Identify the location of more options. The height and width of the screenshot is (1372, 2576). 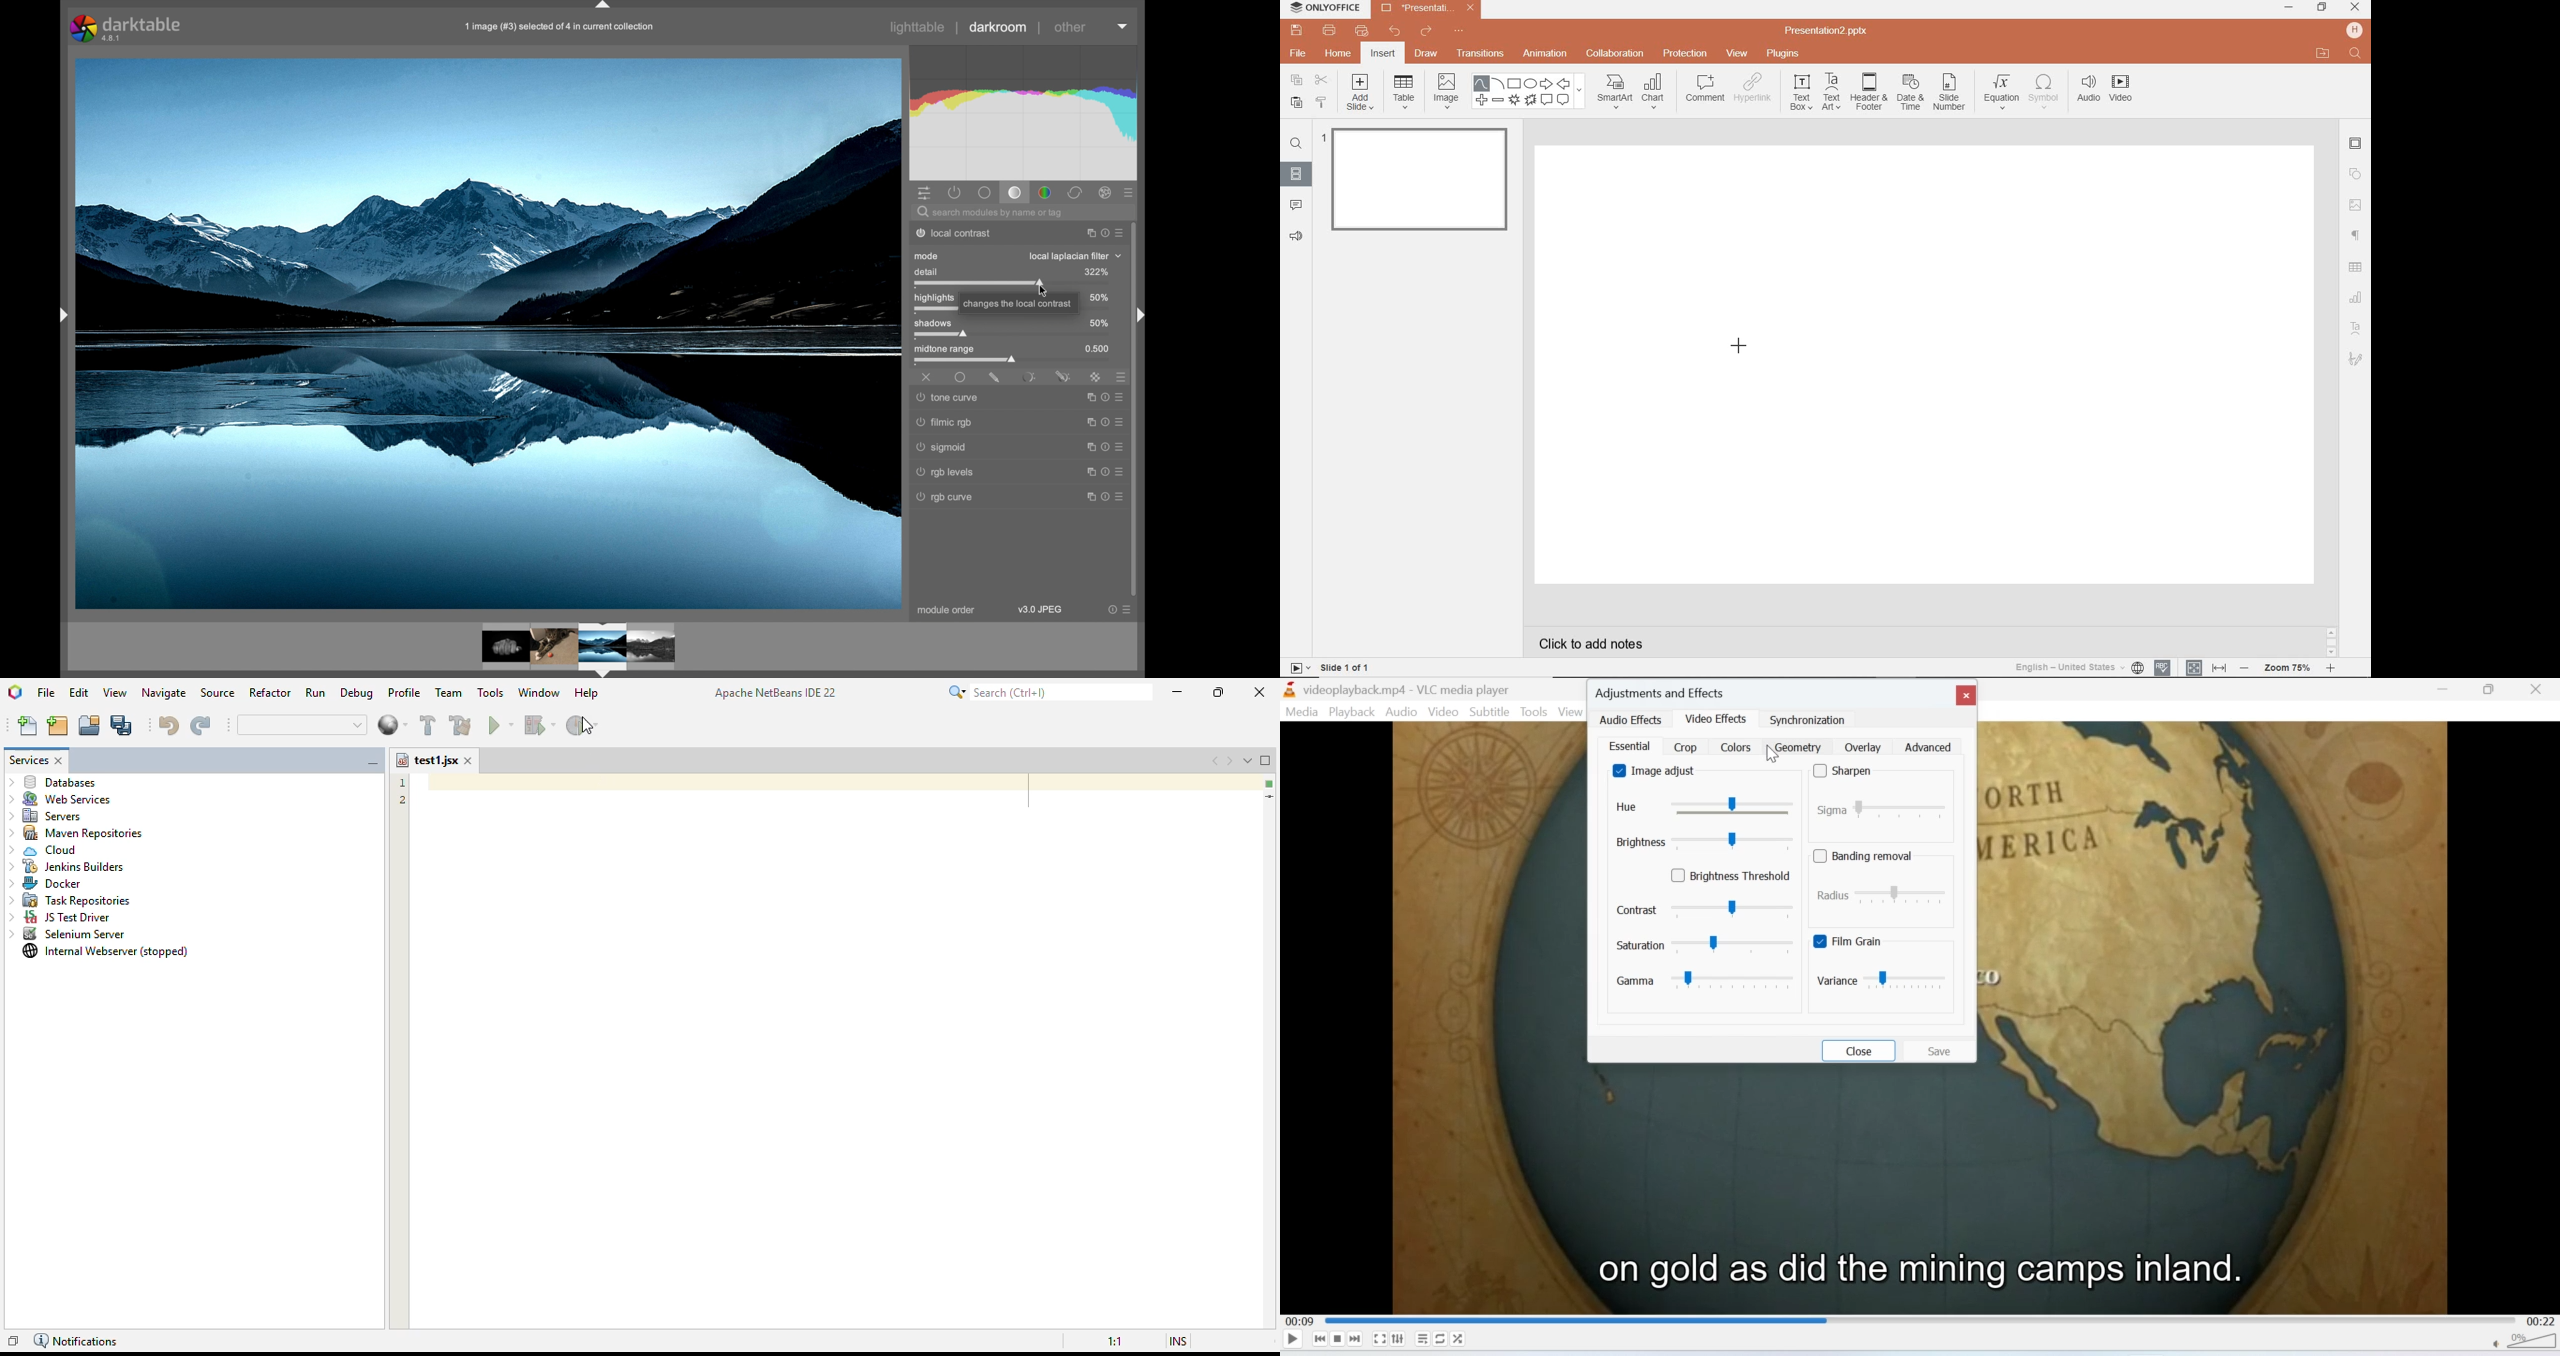
(1104, 444).